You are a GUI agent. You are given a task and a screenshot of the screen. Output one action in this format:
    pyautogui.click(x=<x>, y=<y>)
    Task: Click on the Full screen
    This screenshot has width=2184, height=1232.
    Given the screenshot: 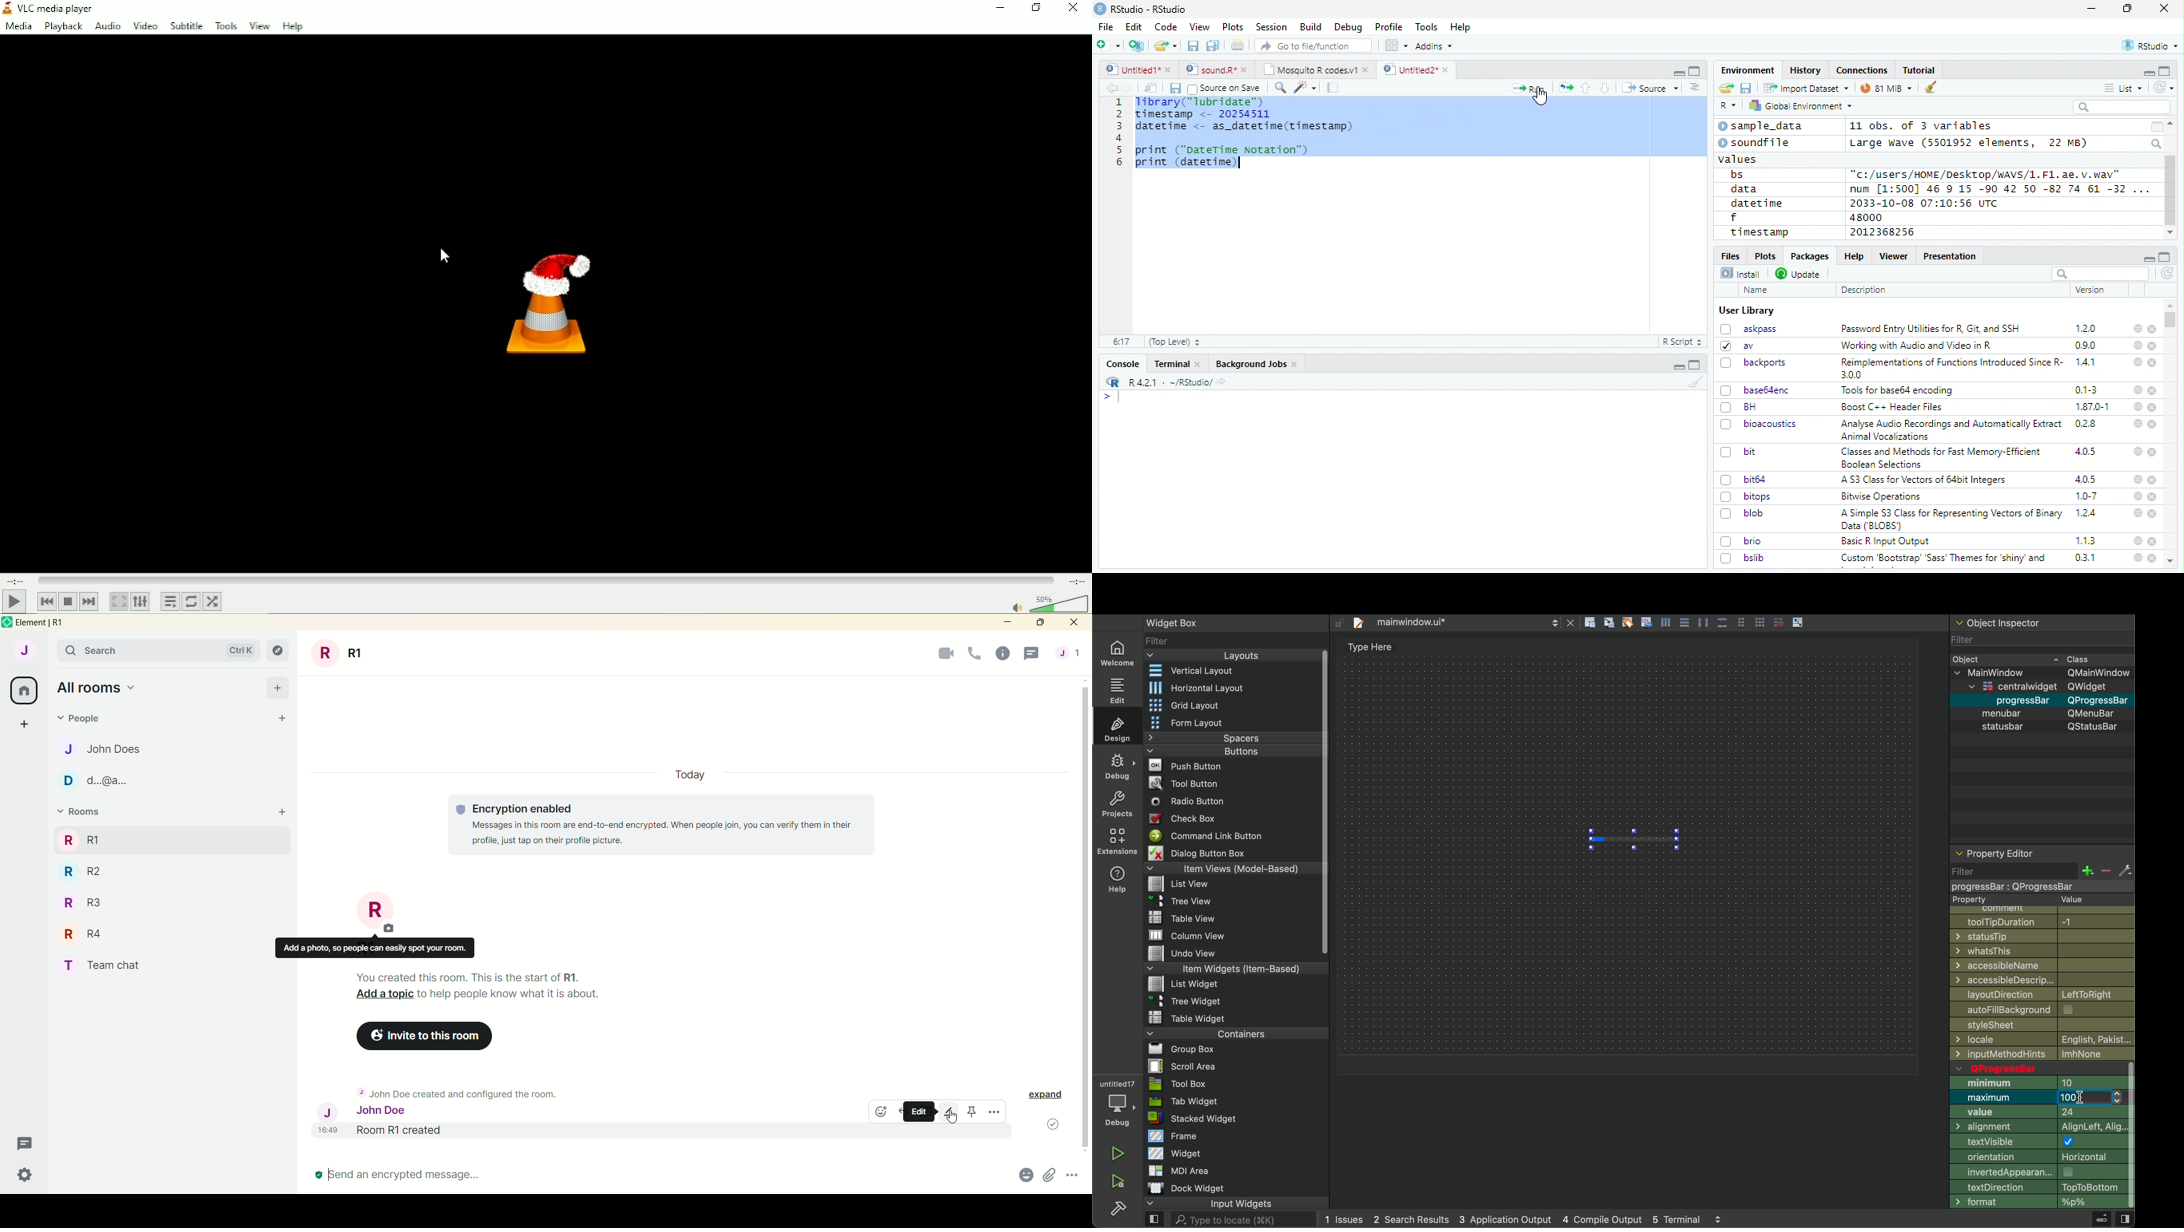 What is the action you would take?
    pyautogui.click(x=1695, y=70)
    